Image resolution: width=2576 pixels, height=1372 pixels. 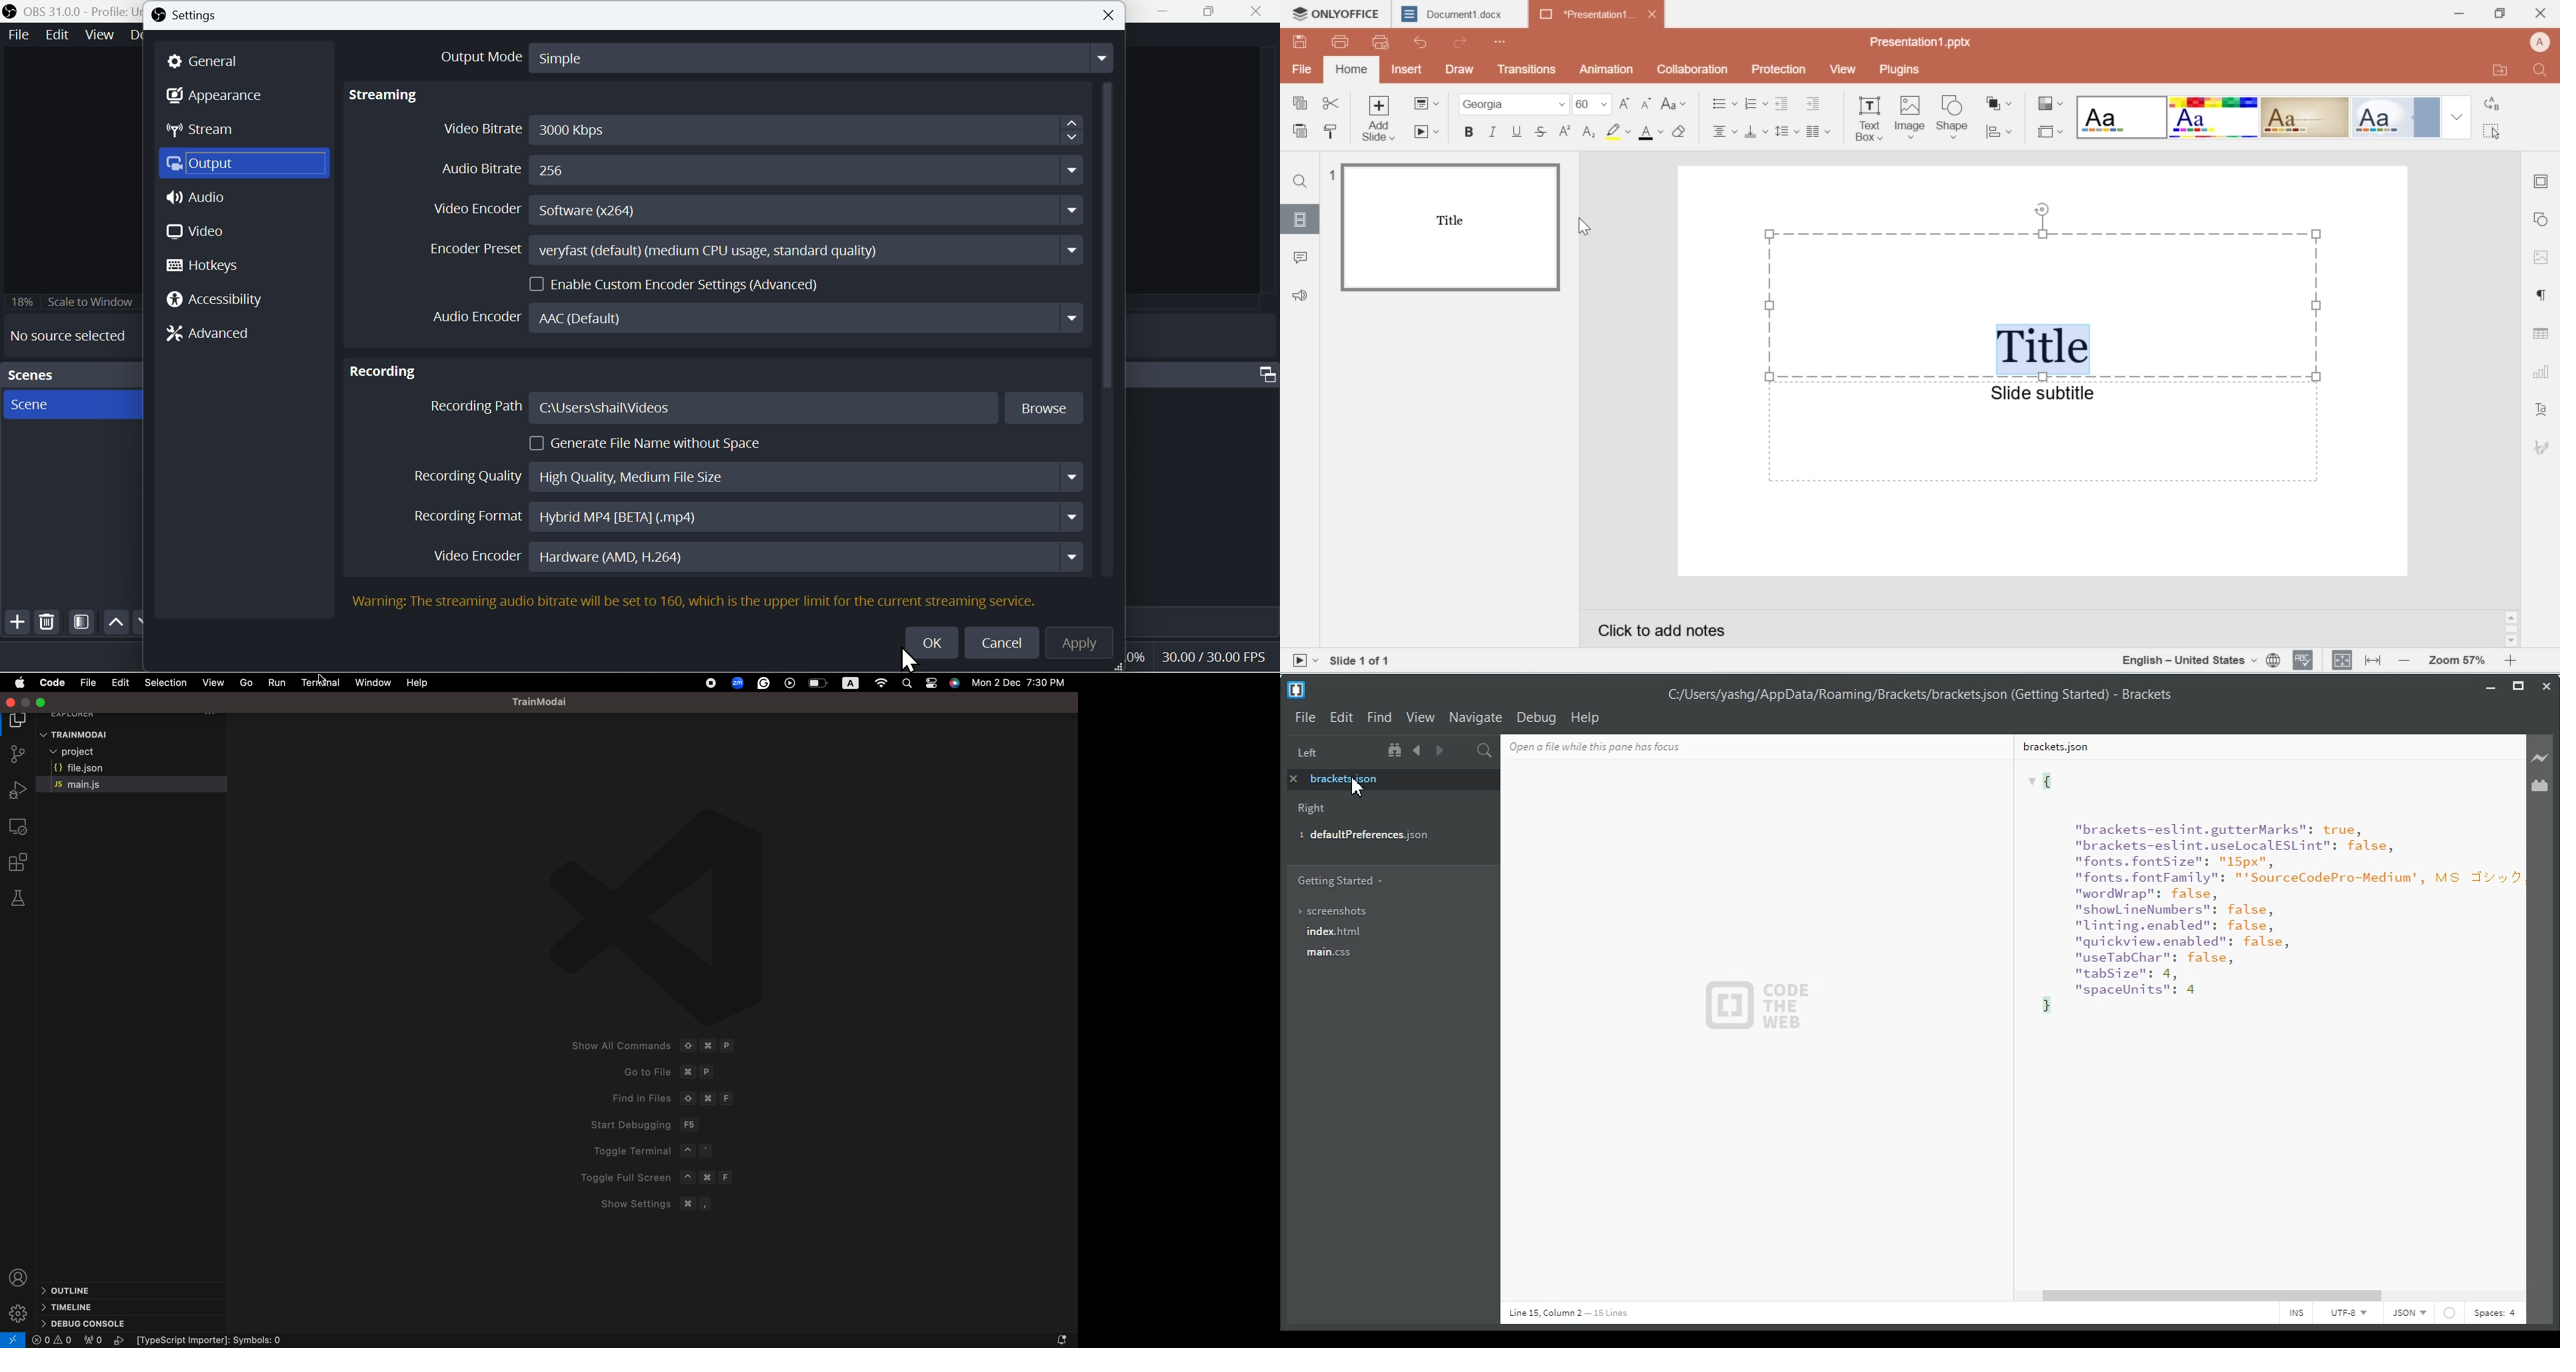 What do you see at coordinates (749, 169) in the screenshot?
I see `Audio Bitrate` at bounding box center [749, 169].